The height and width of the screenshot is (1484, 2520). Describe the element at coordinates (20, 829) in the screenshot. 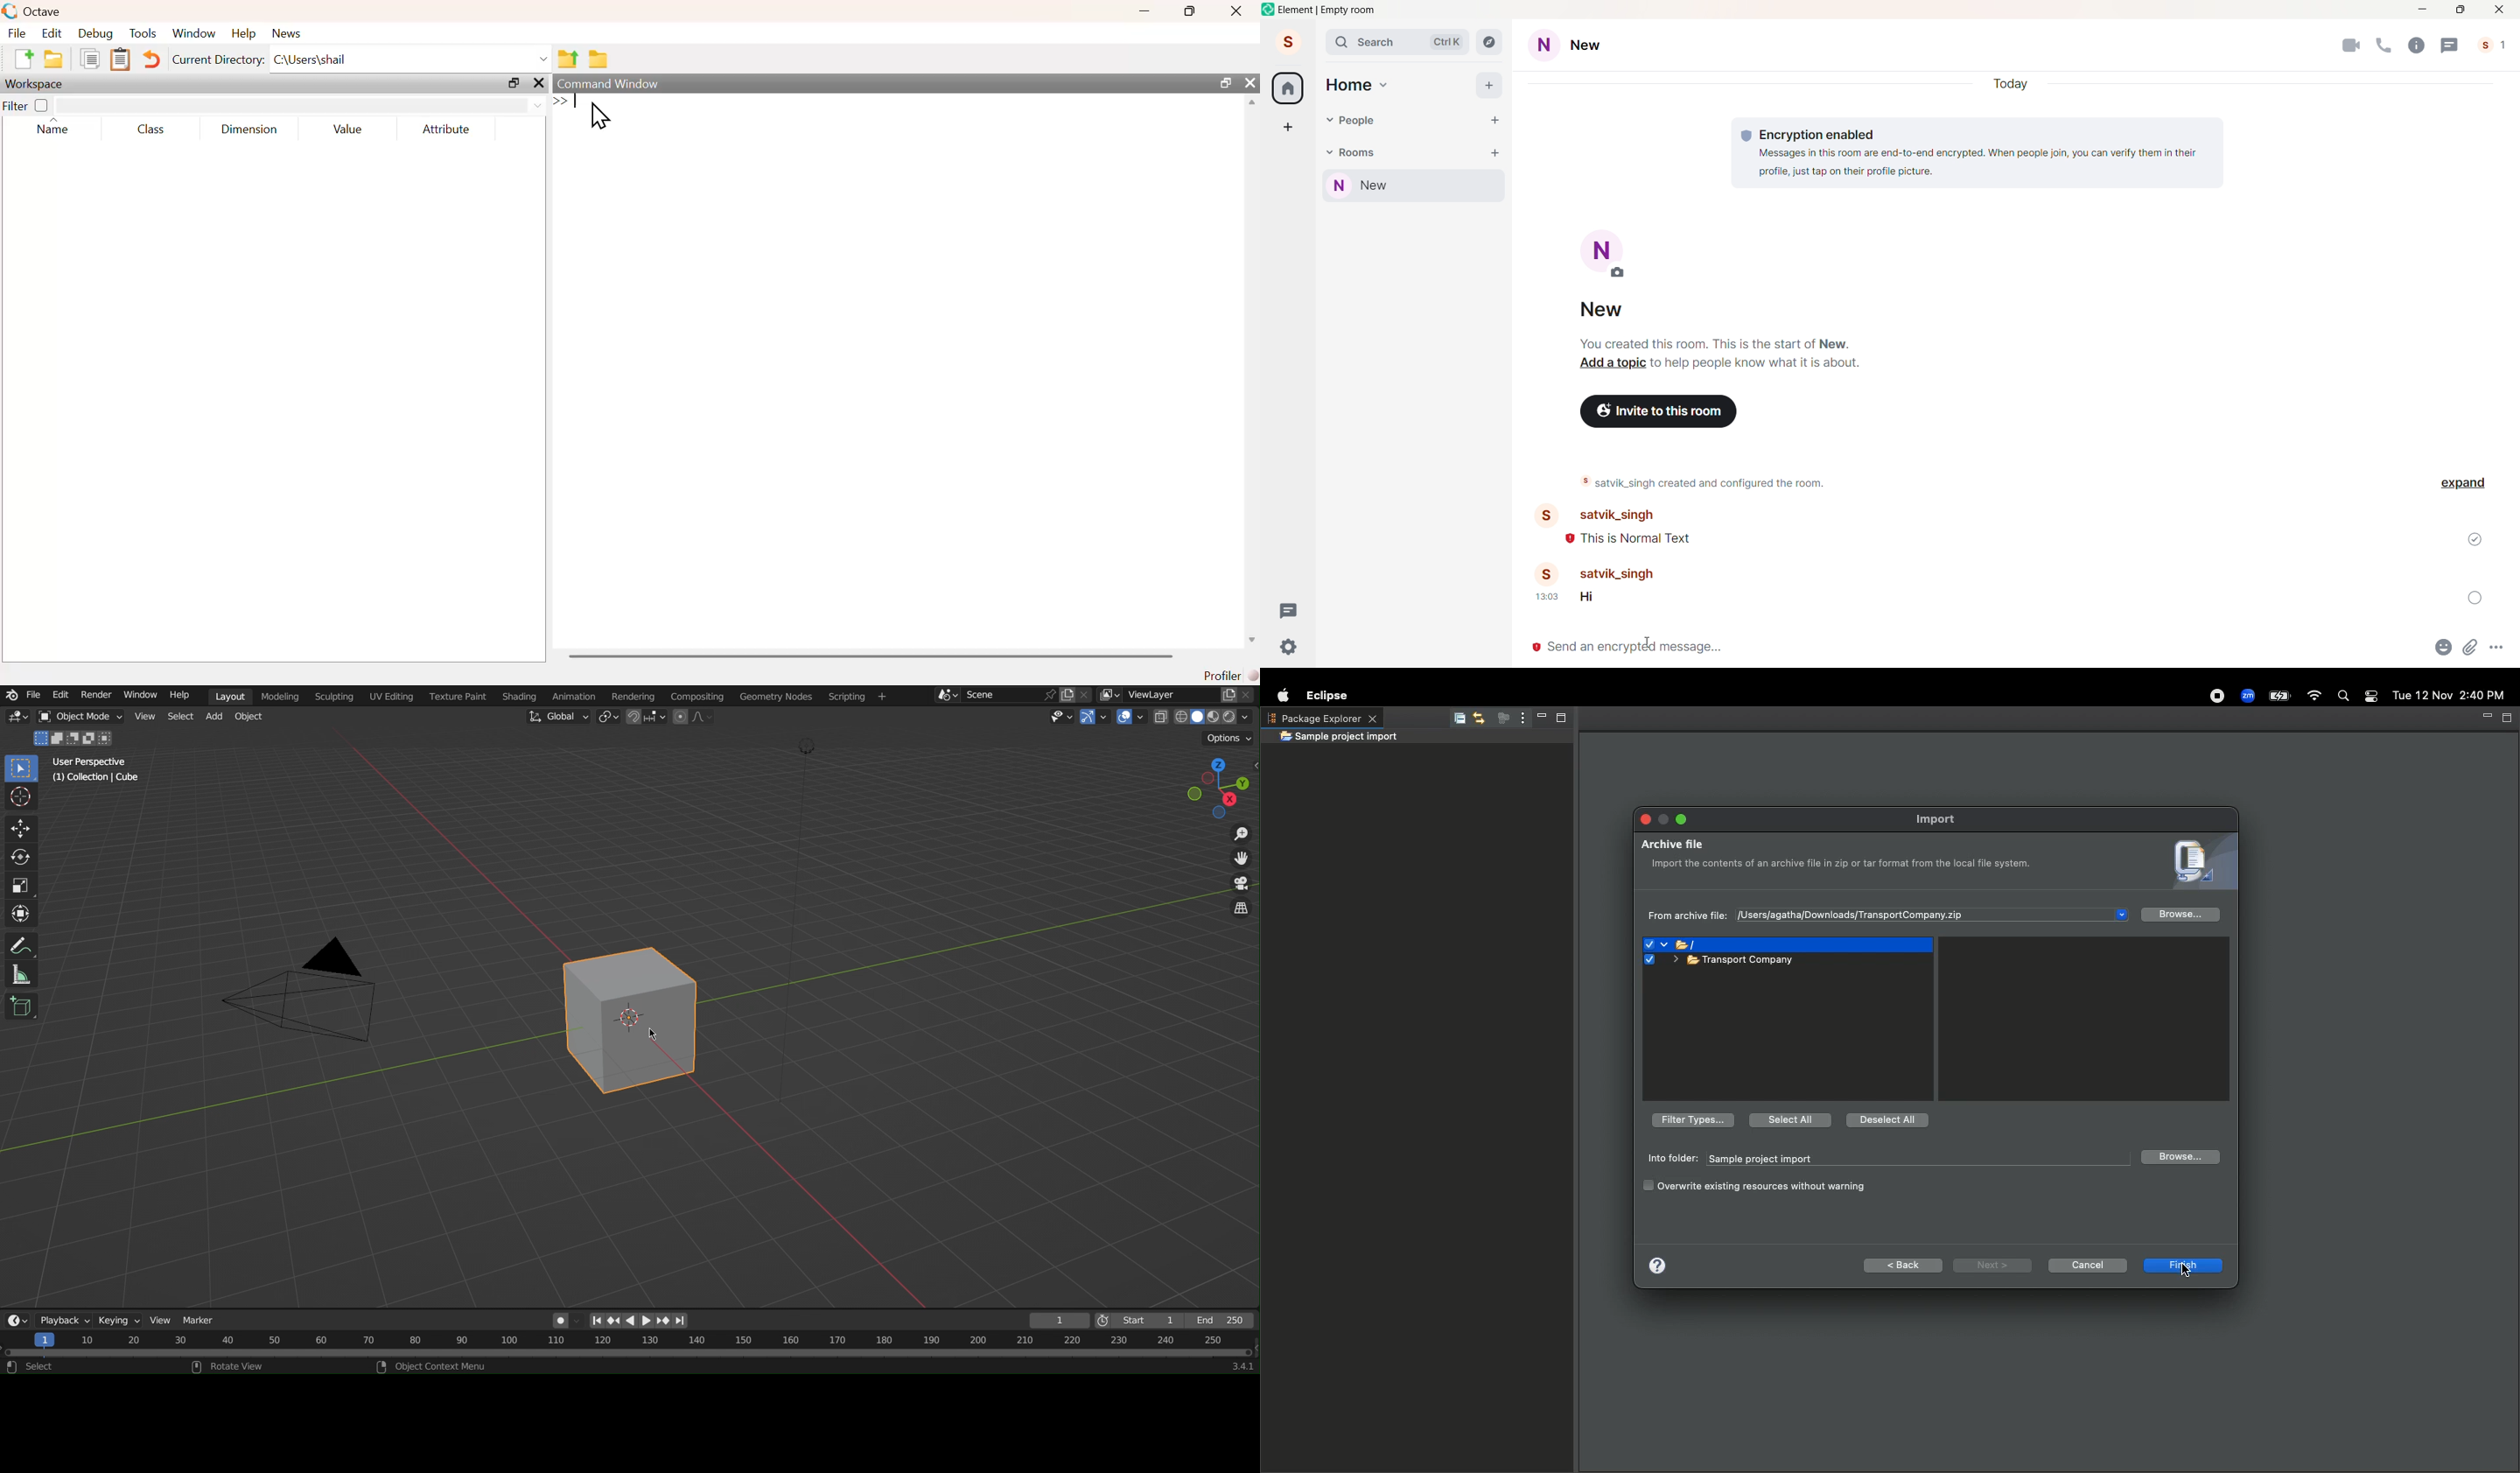

I see `Move` at that location.